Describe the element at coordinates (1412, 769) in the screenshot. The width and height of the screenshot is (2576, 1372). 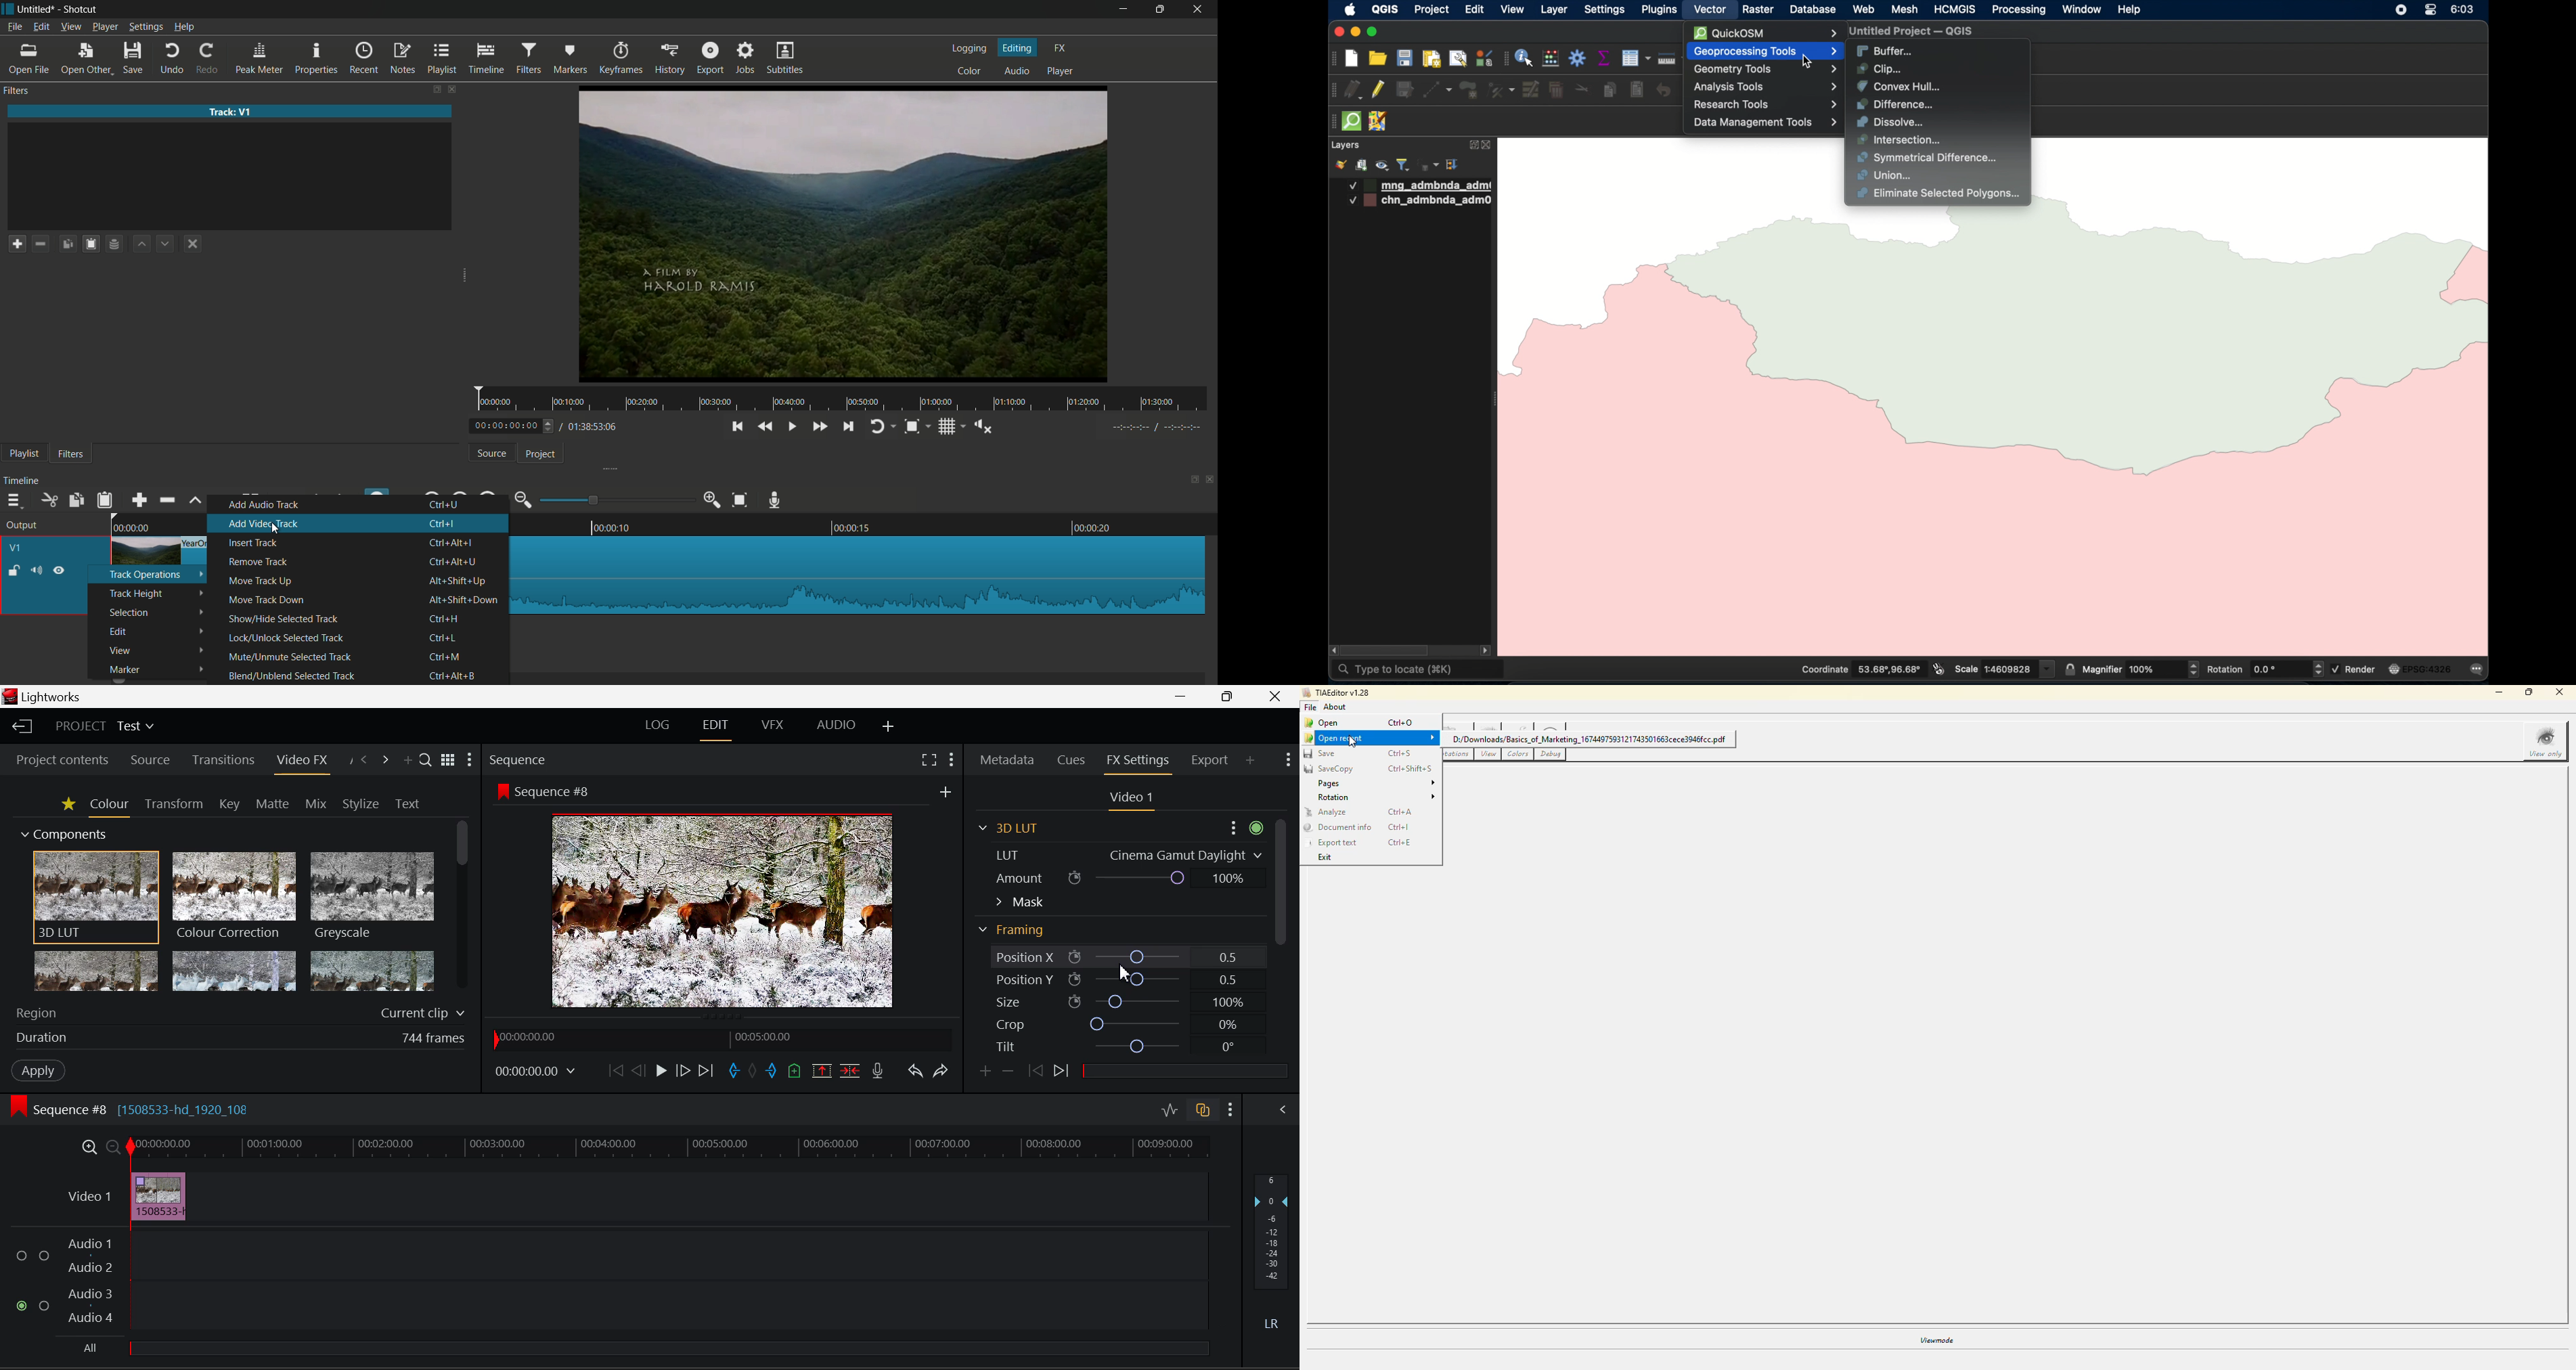
I see `ctrl+shift+s` at that location.